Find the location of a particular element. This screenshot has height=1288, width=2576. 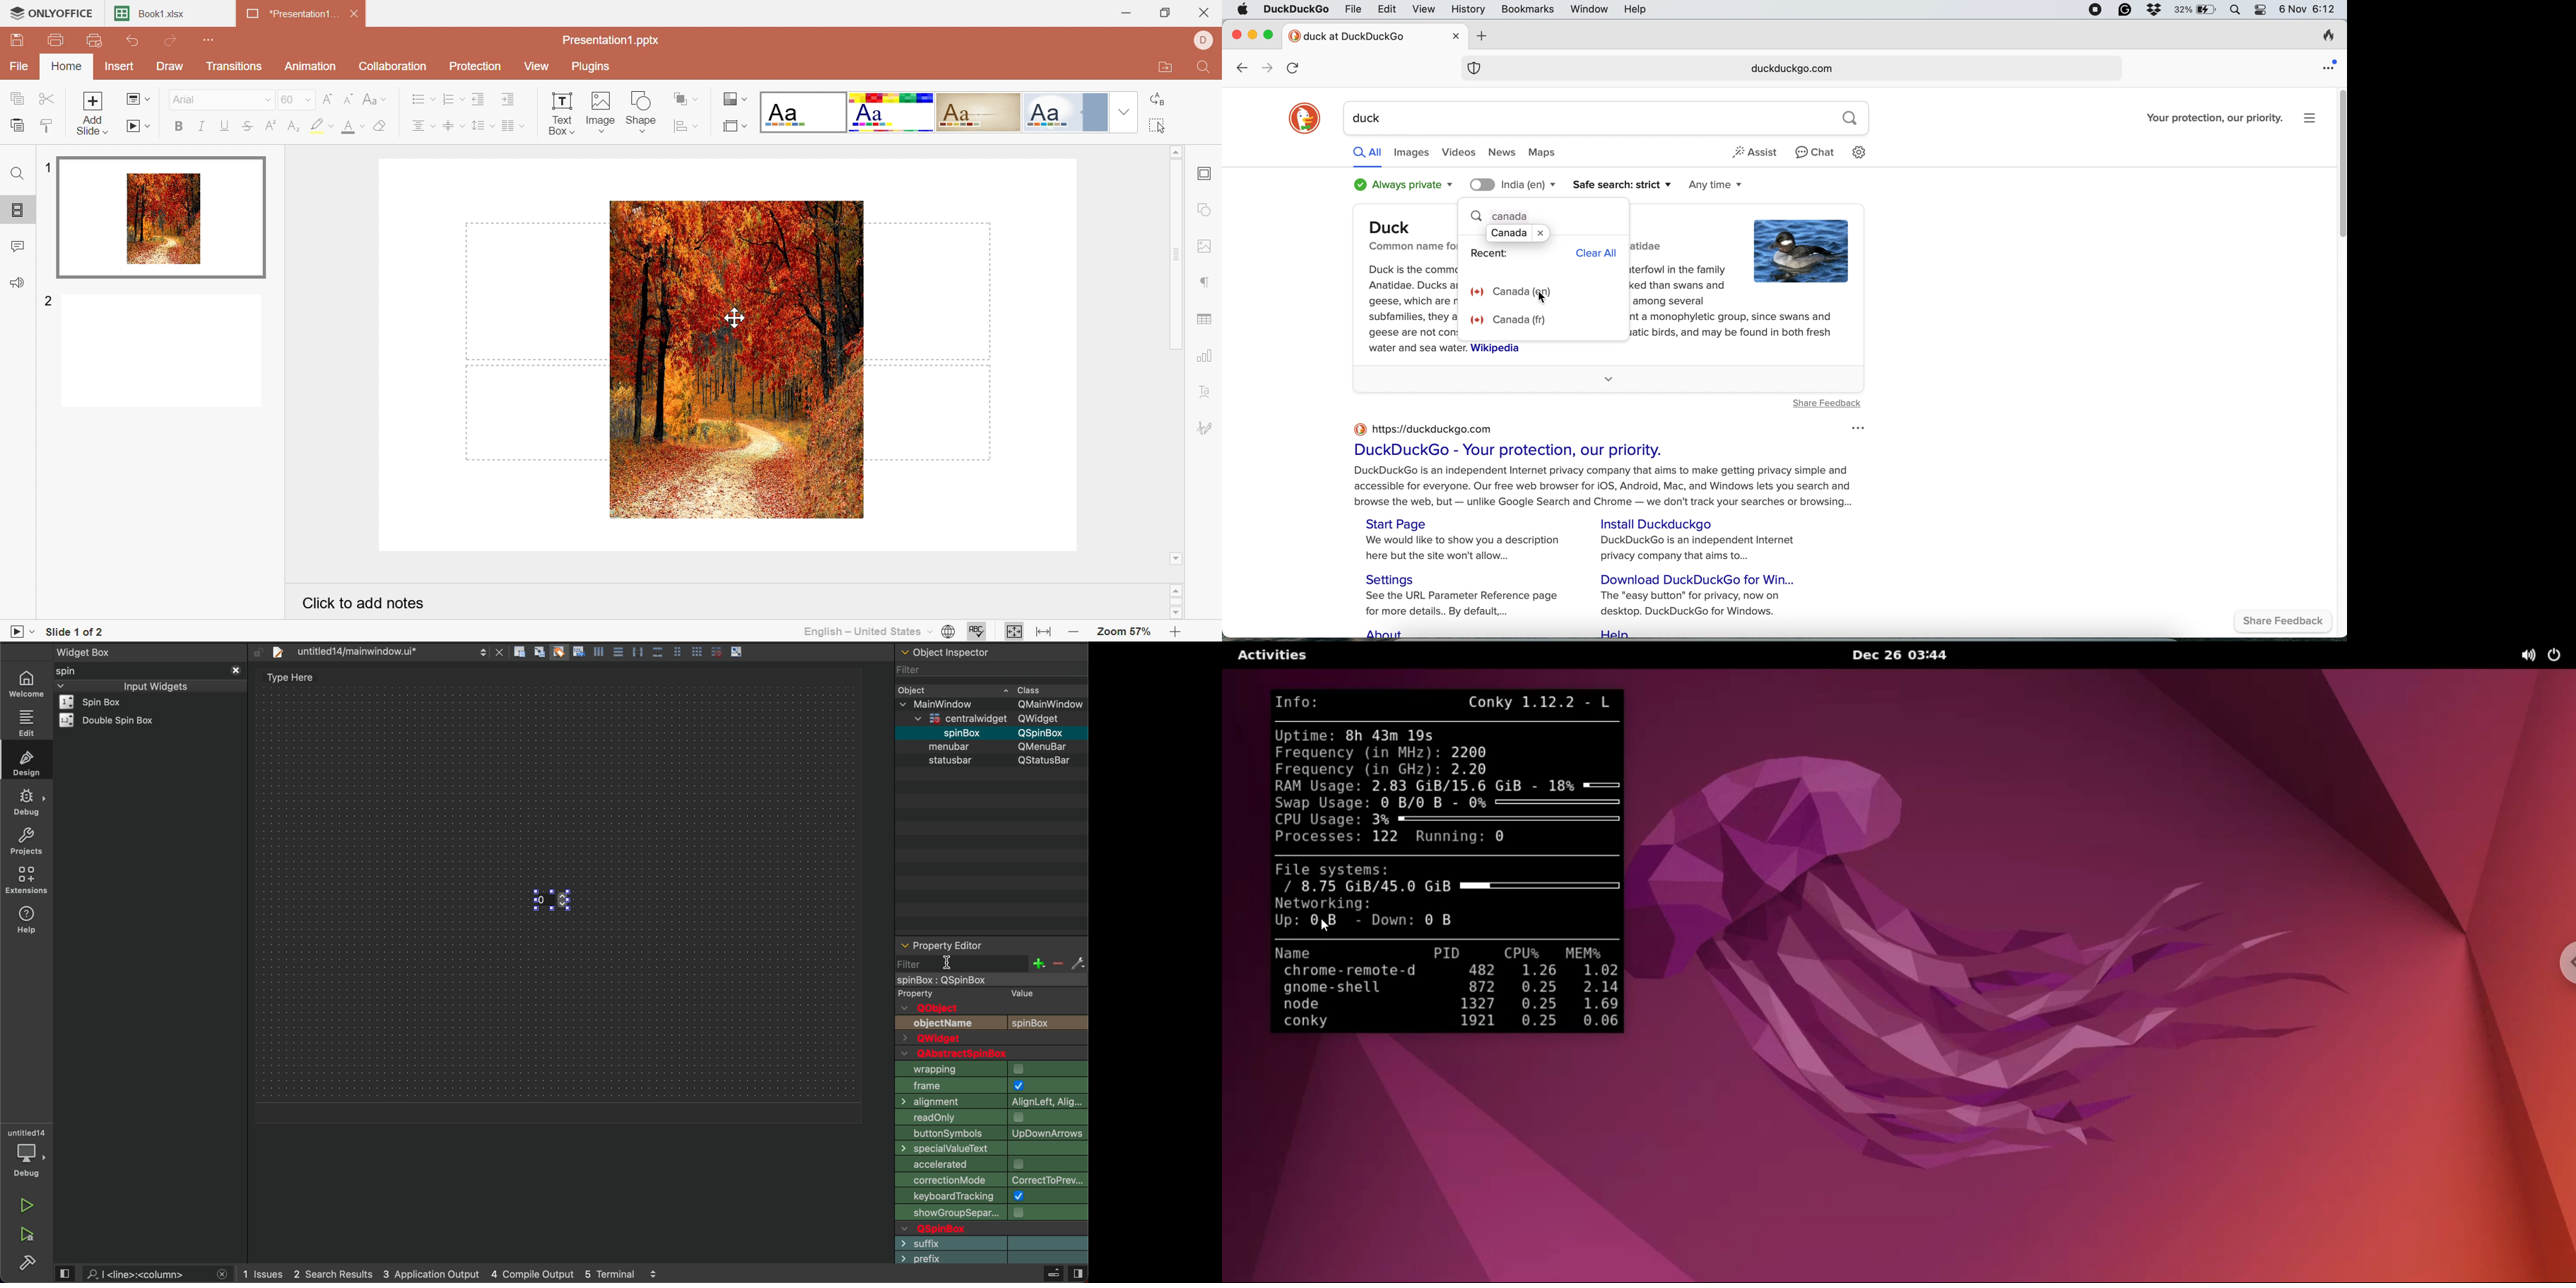

Increase Indent is located at coordinates (508, 101).